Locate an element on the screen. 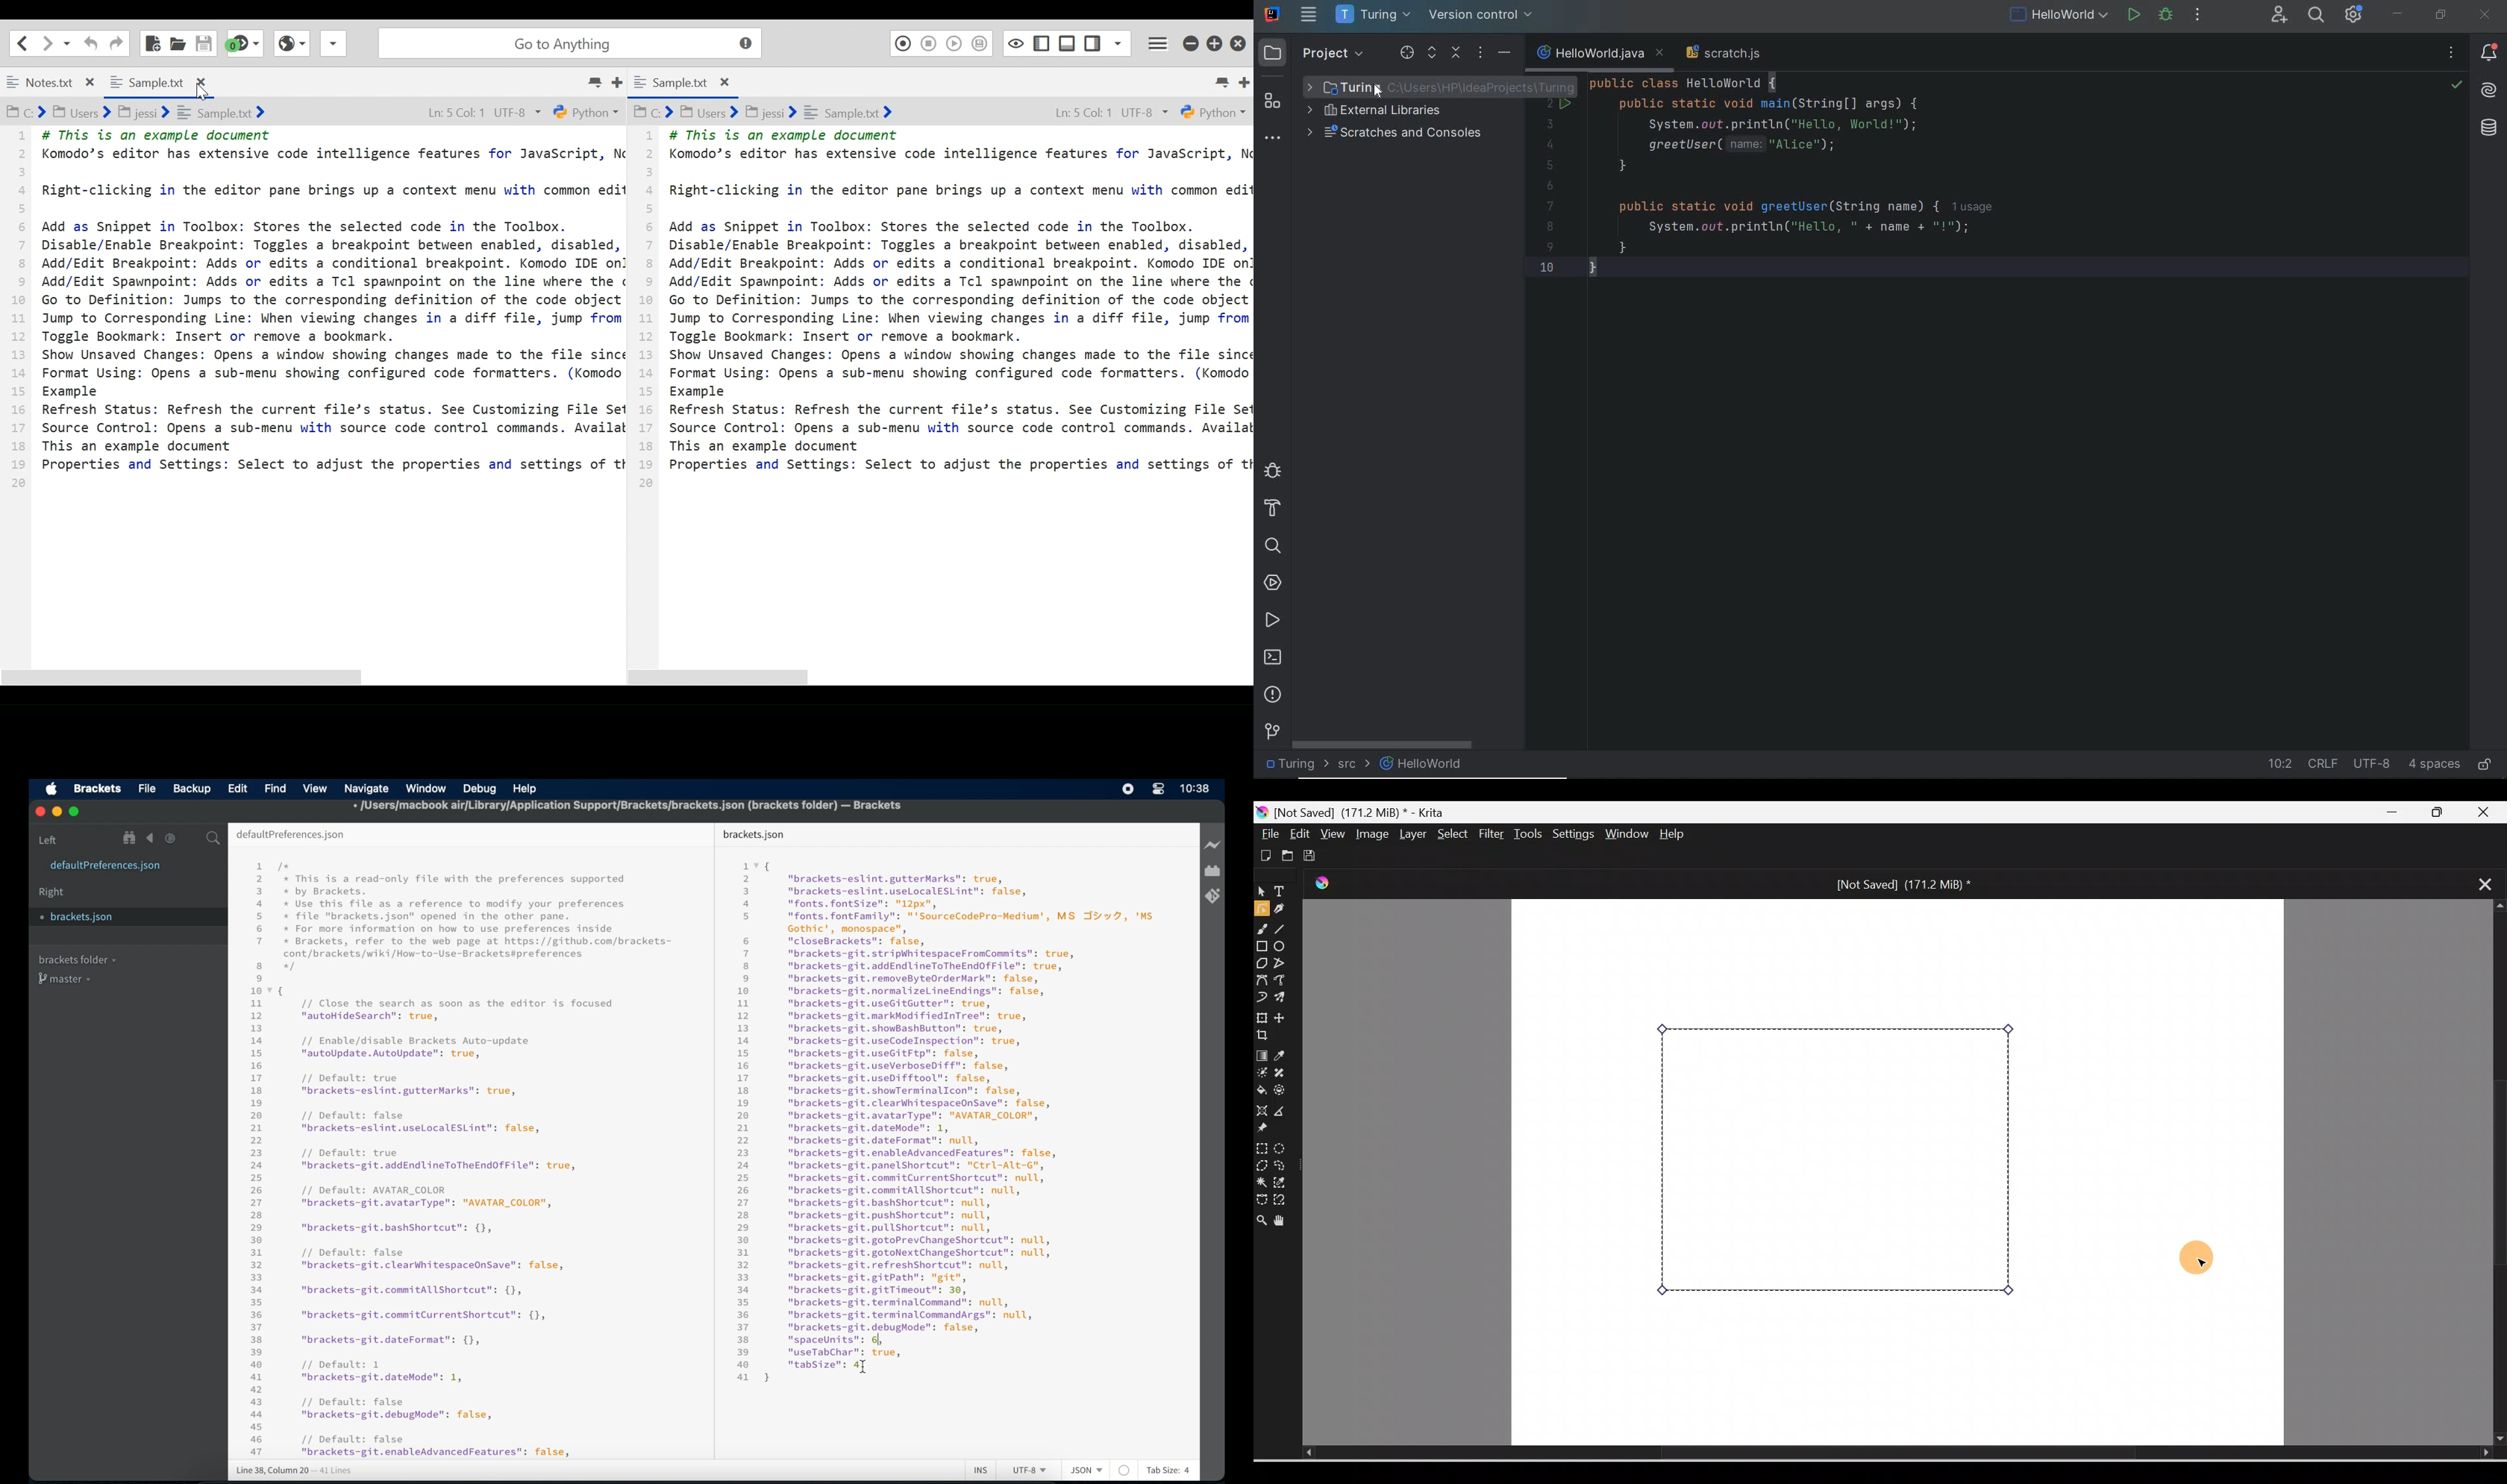  json is located at coordinates (1087, 1470).